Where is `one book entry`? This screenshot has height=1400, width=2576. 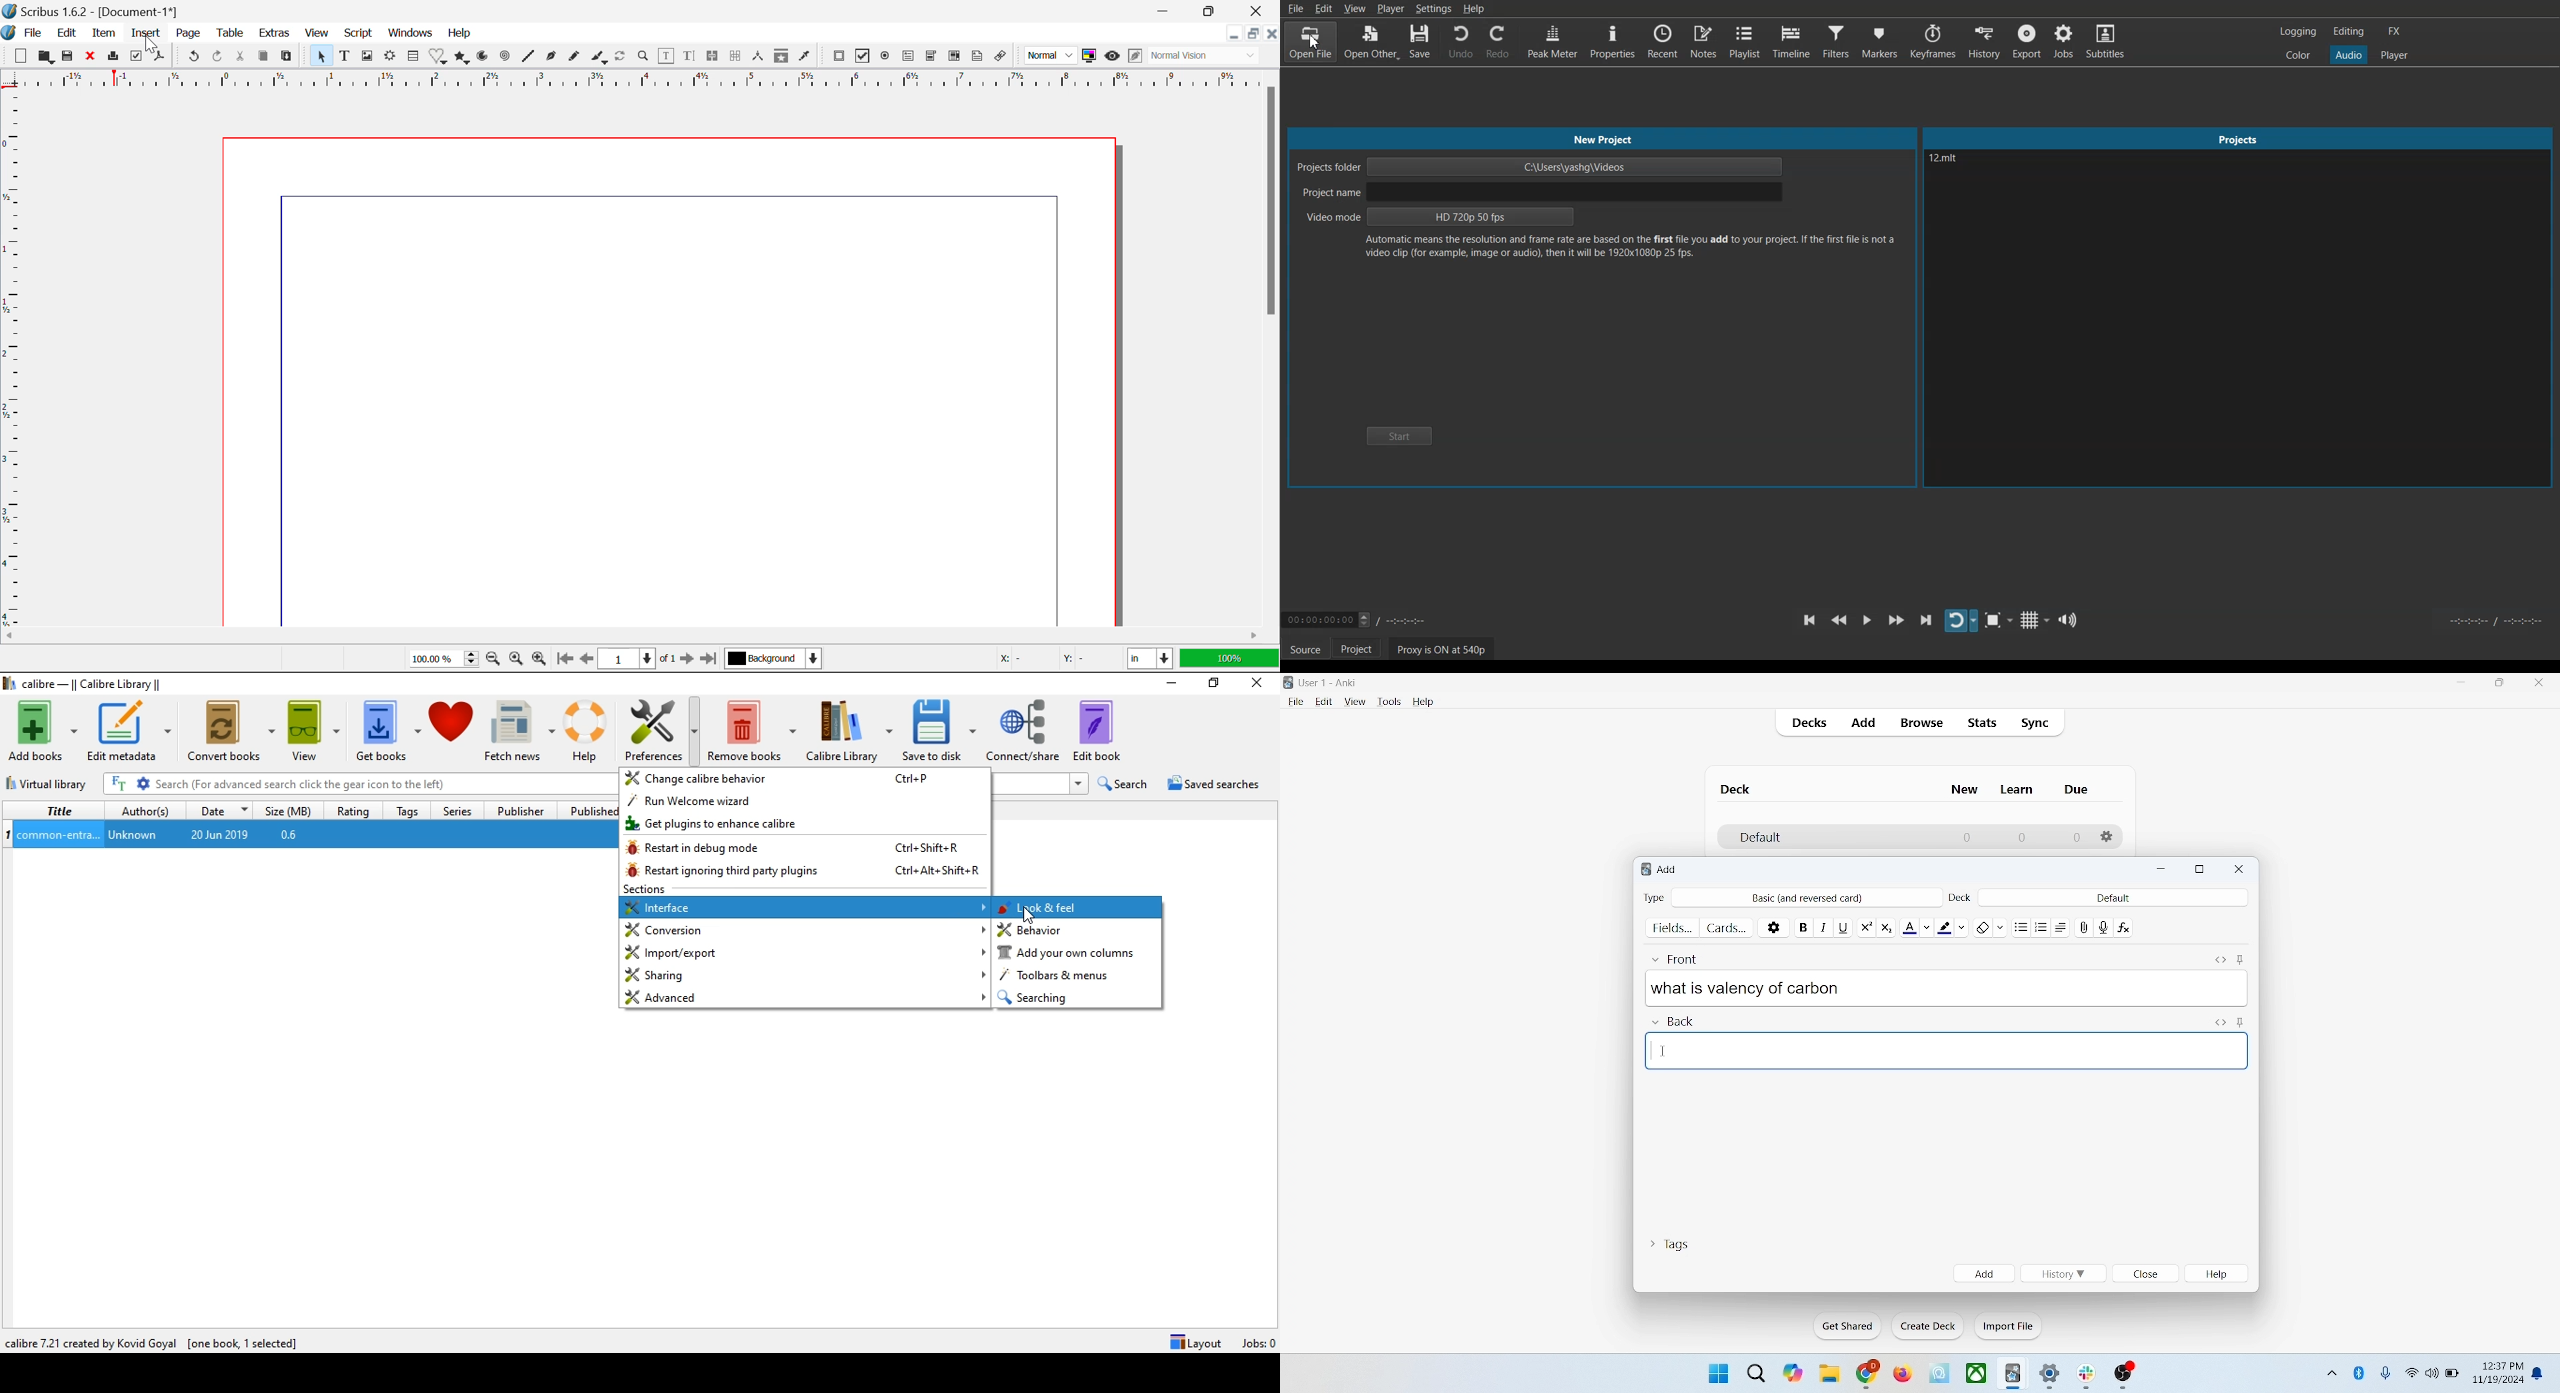
one book entry is located at coordinates (309, 835).